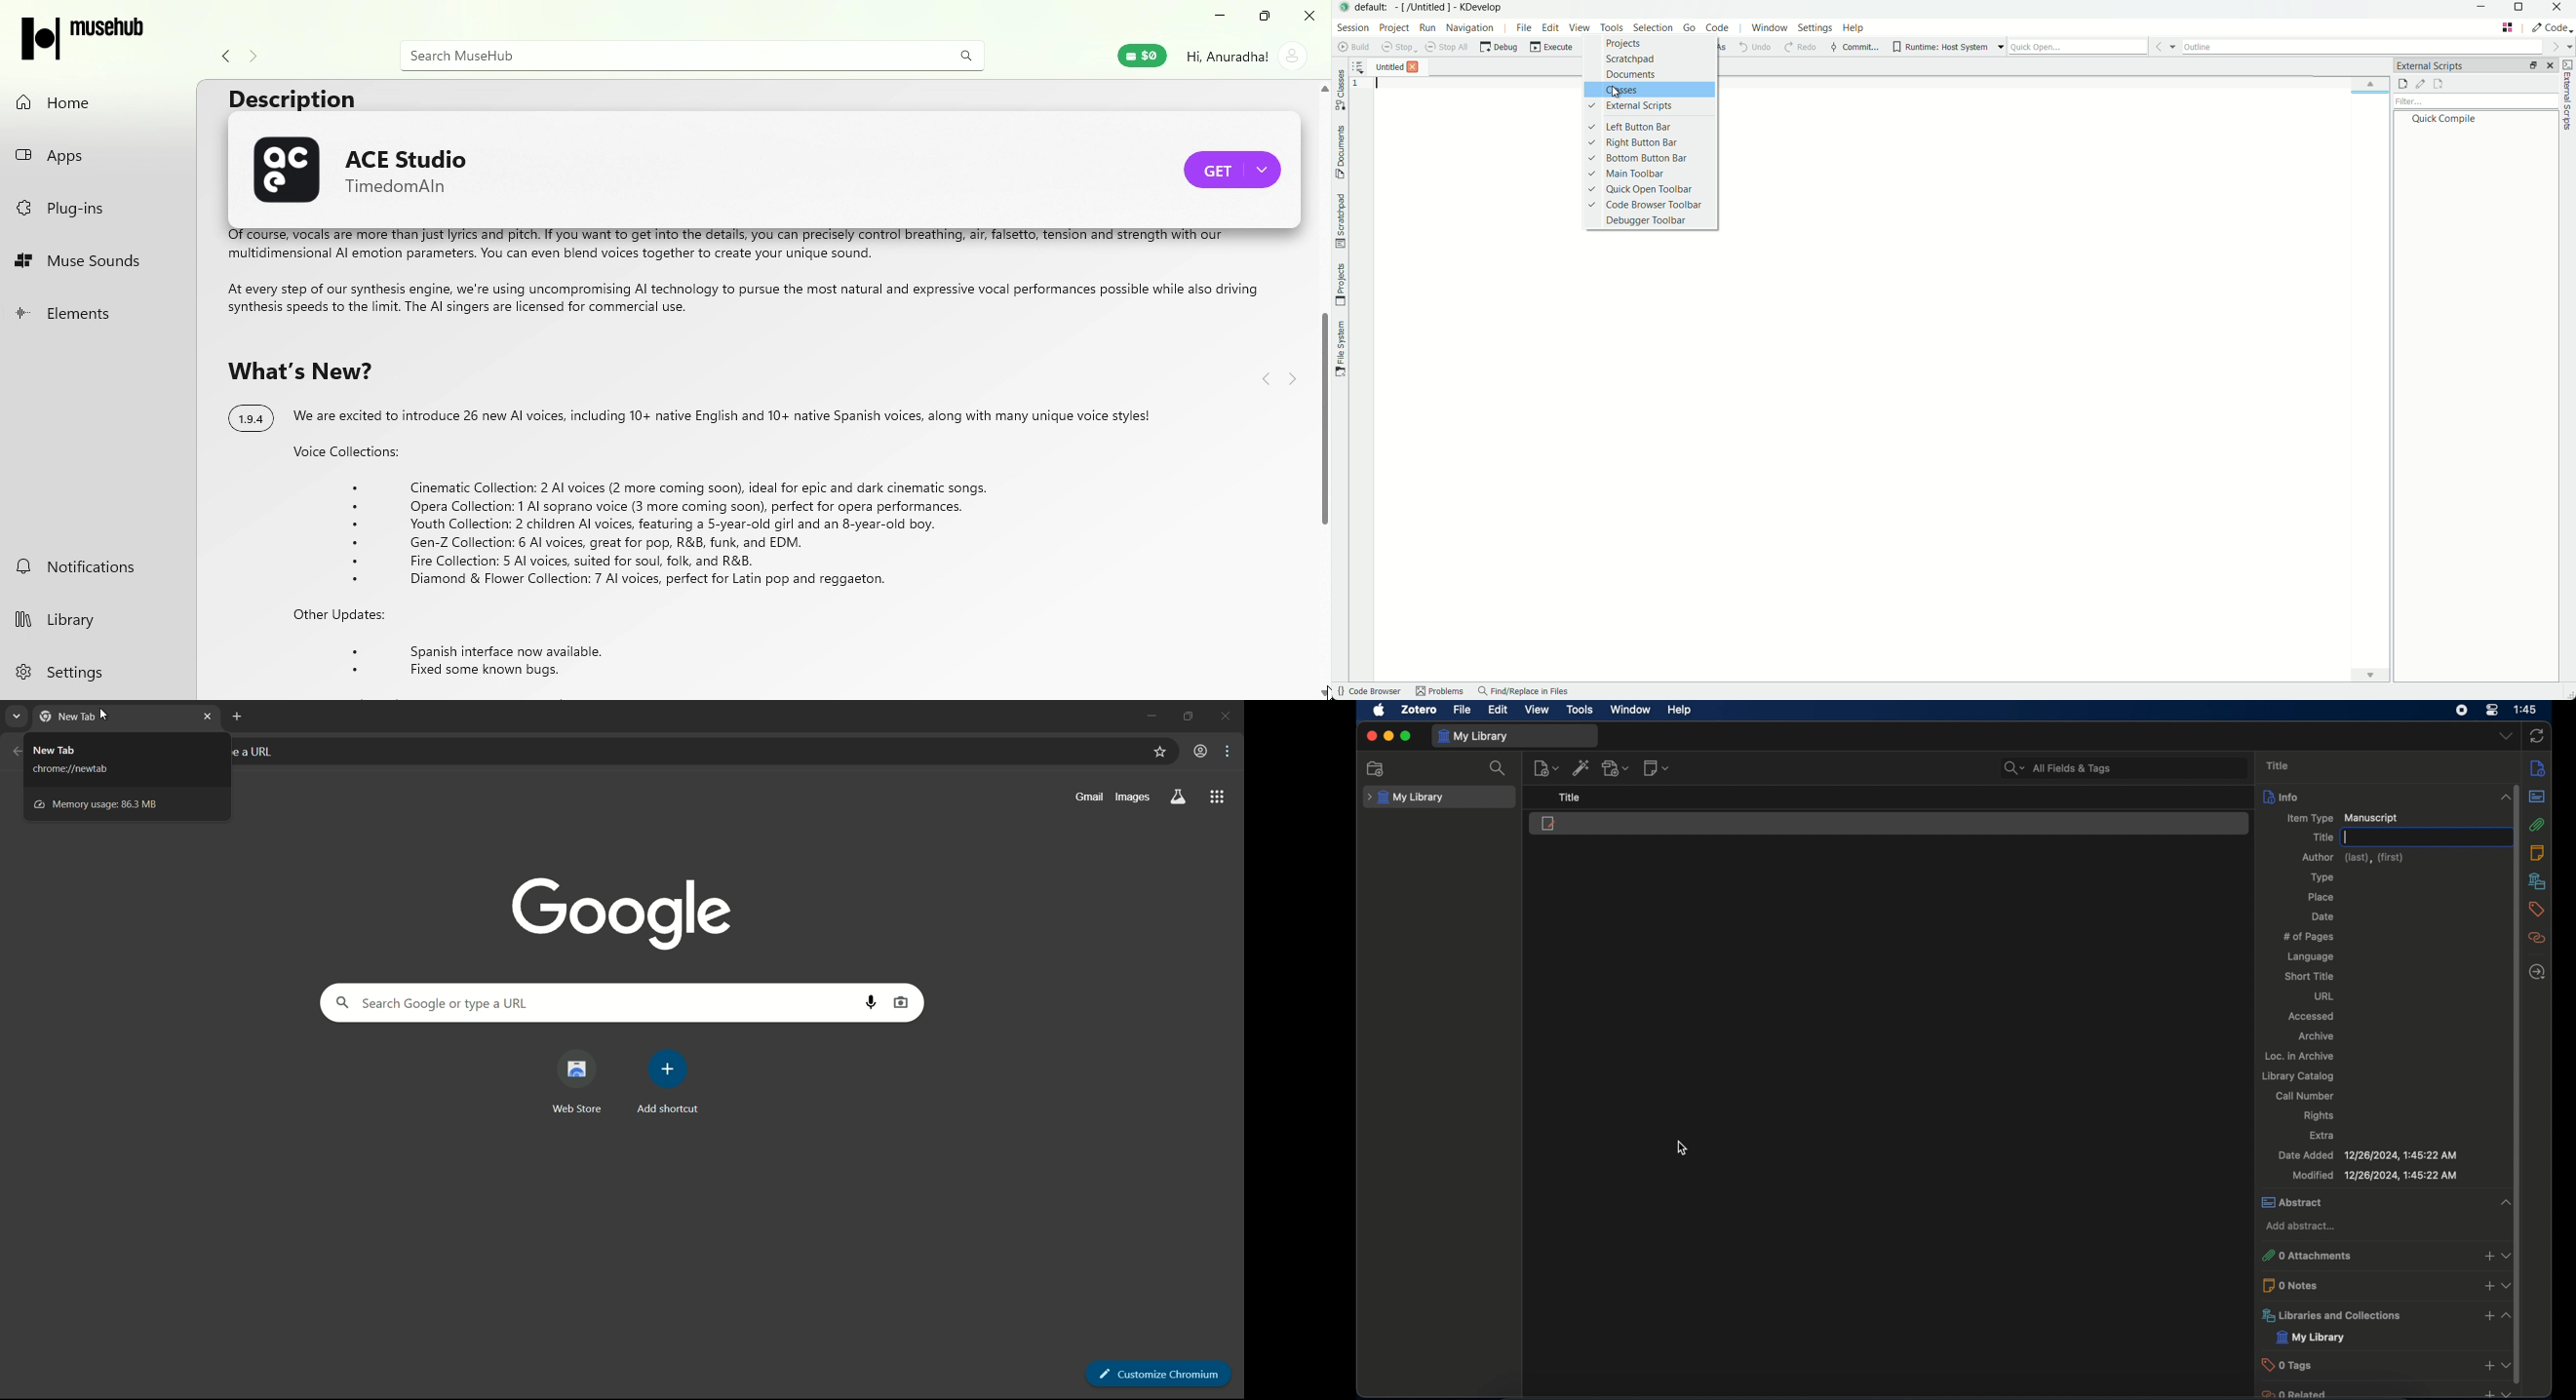 The height and width of the screenshot is (1400, 2576). Describe the element at coordinates (2389, 1284) in the screenshot. I see `0 notes` at that location.